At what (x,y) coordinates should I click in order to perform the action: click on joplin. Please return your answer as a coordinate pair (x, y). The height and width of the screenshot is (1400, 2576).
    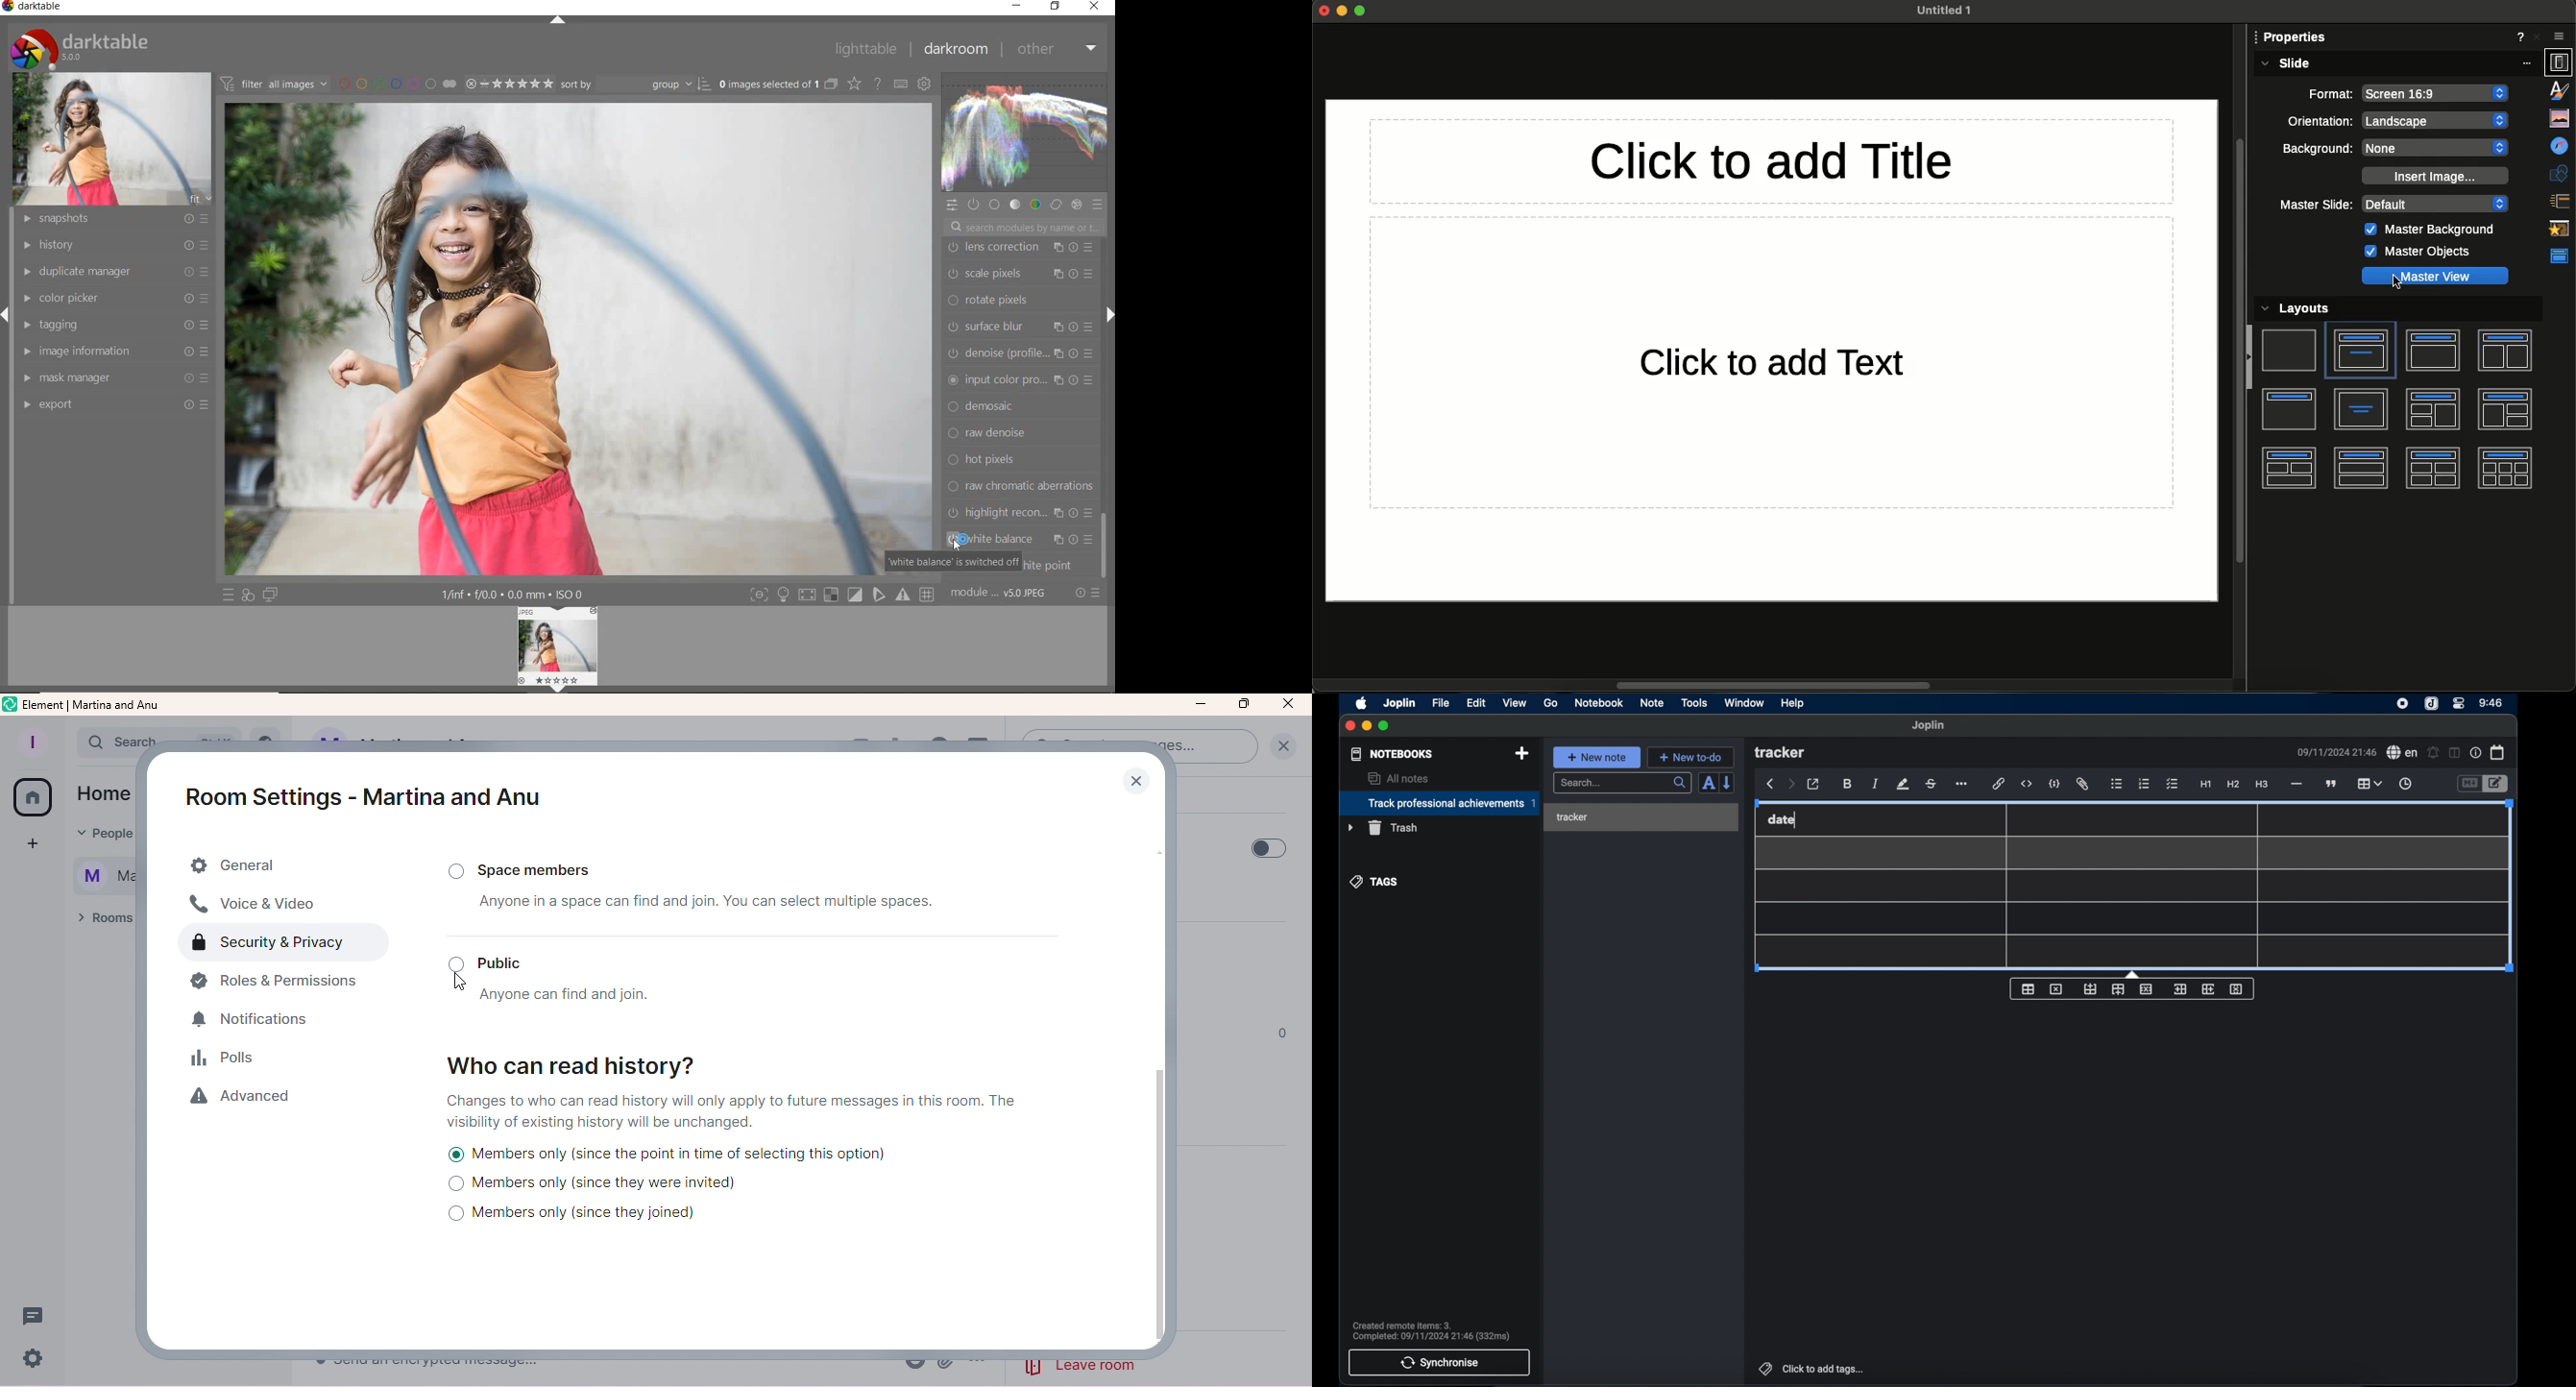
    Looking at the image, I should click on (1929, 726).